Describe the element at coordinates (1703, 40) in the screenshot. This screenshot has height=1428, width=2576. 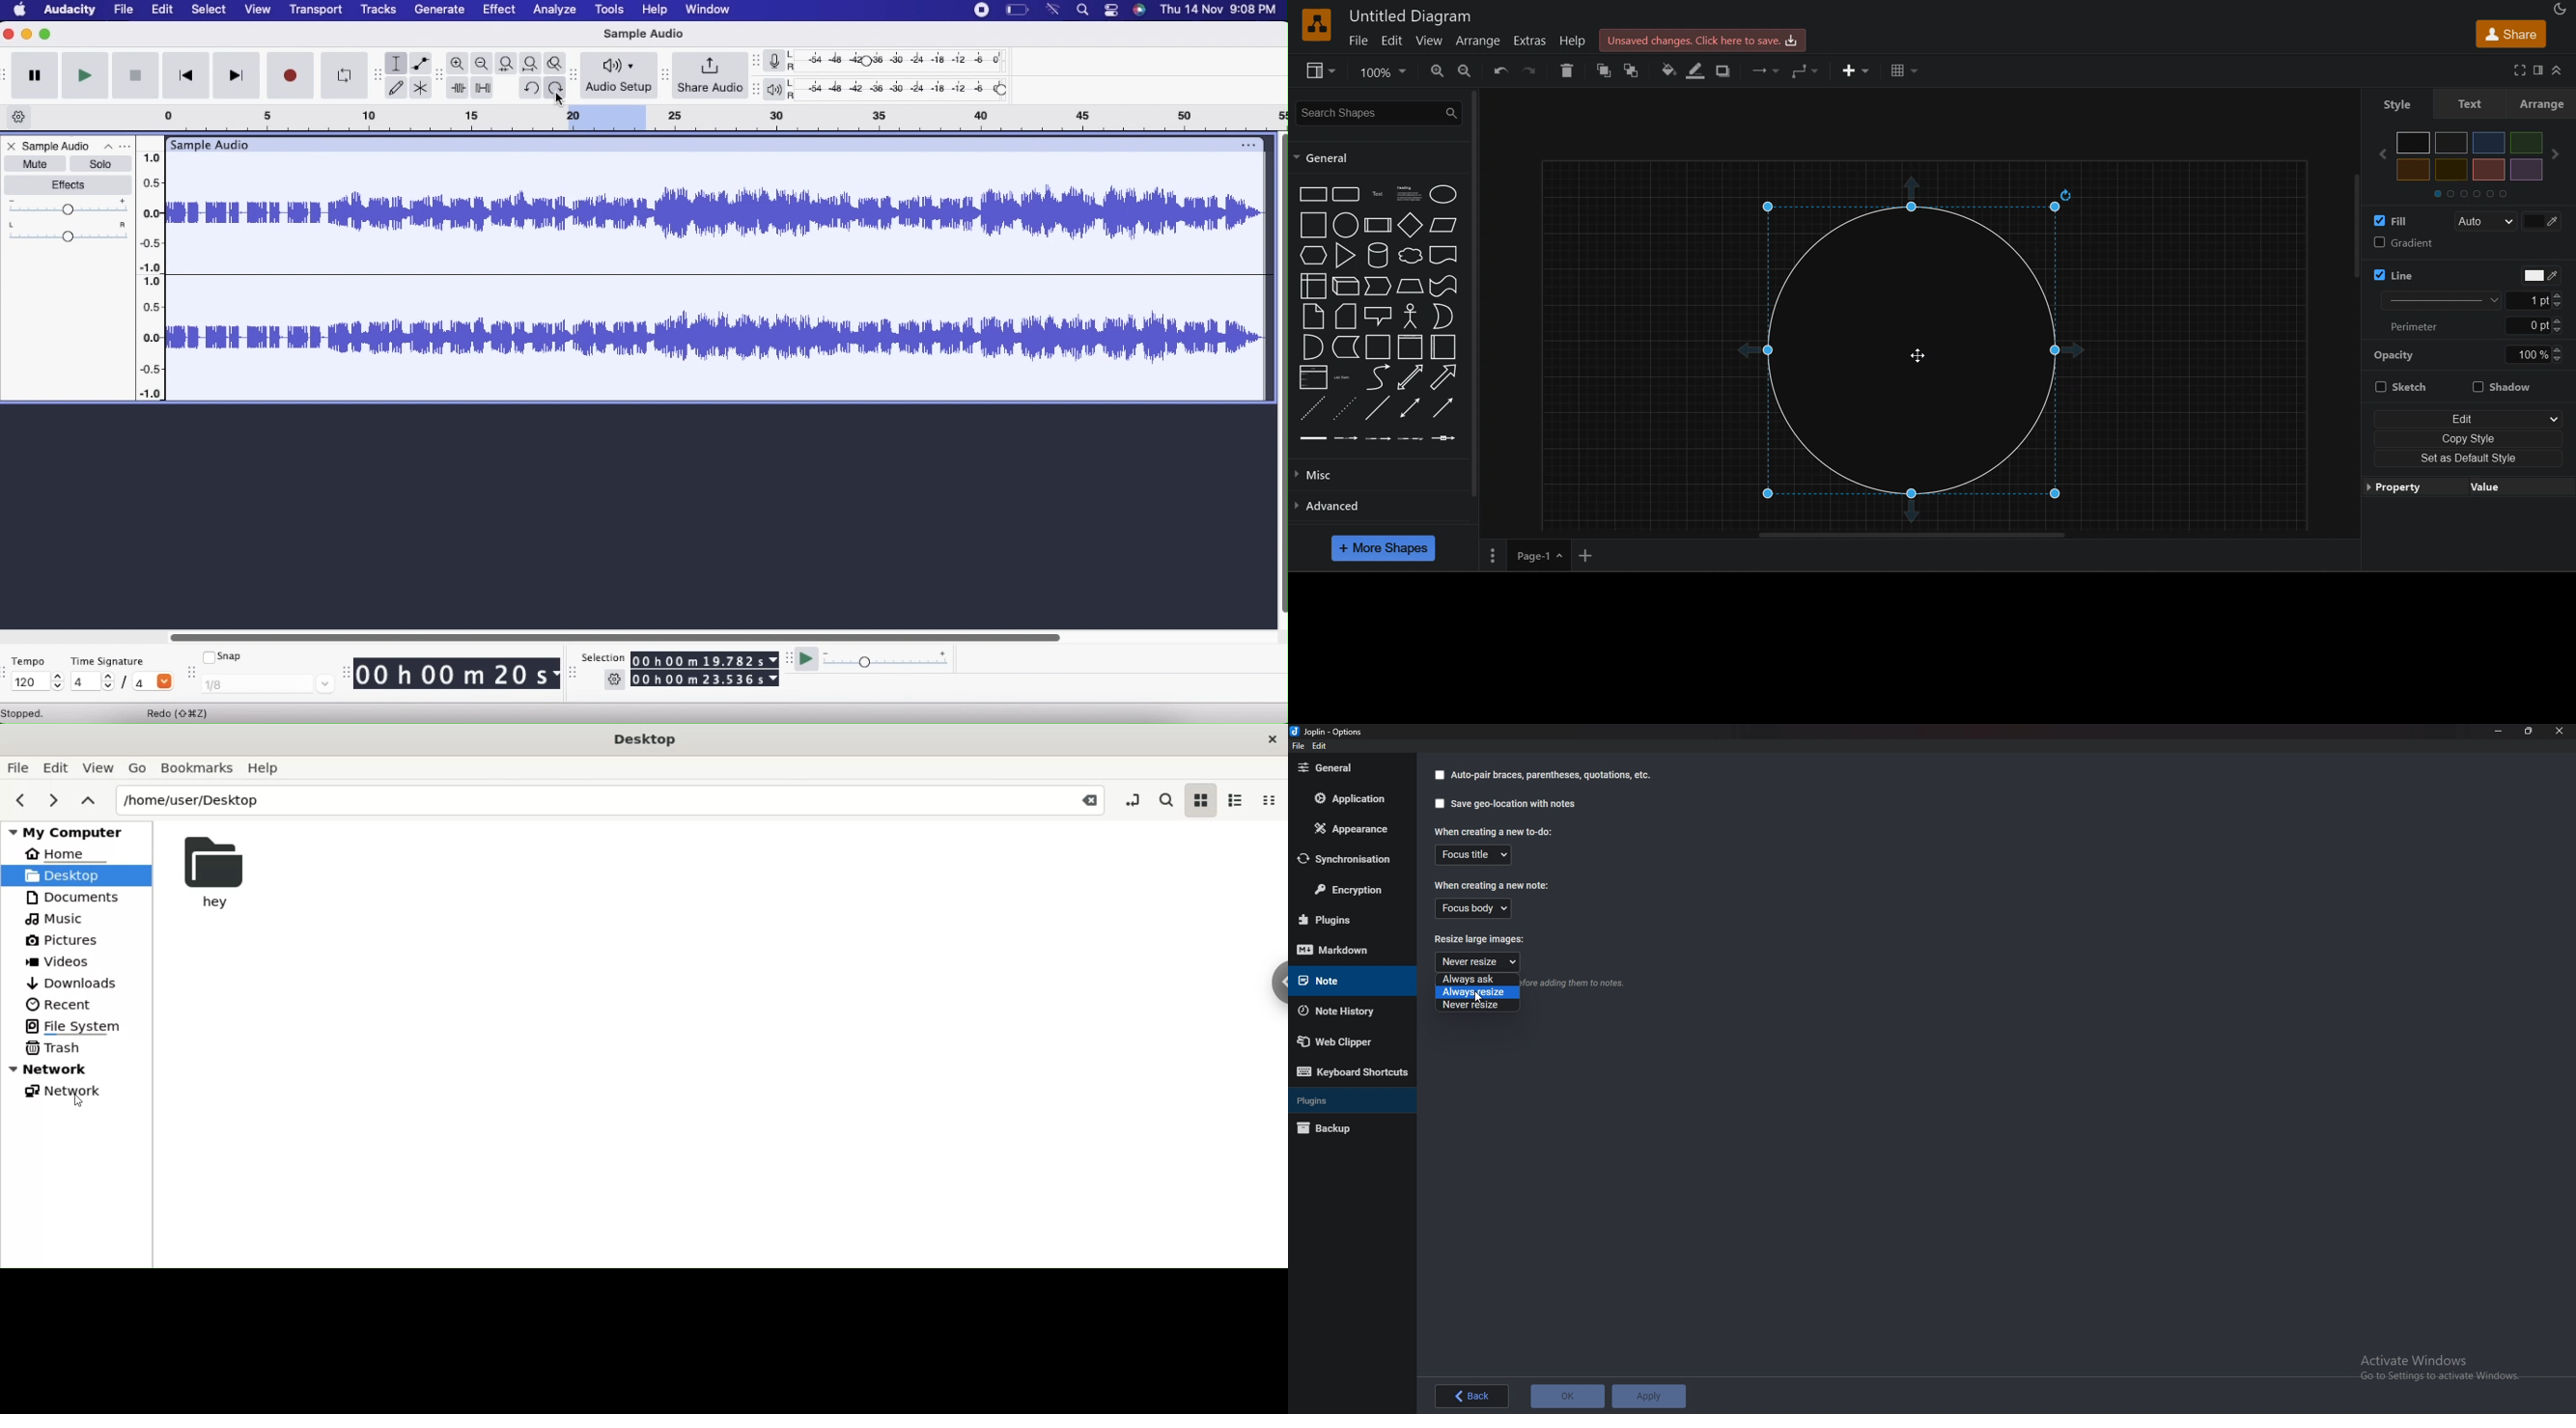
I see `unsaved changes. click here to save` at that location.